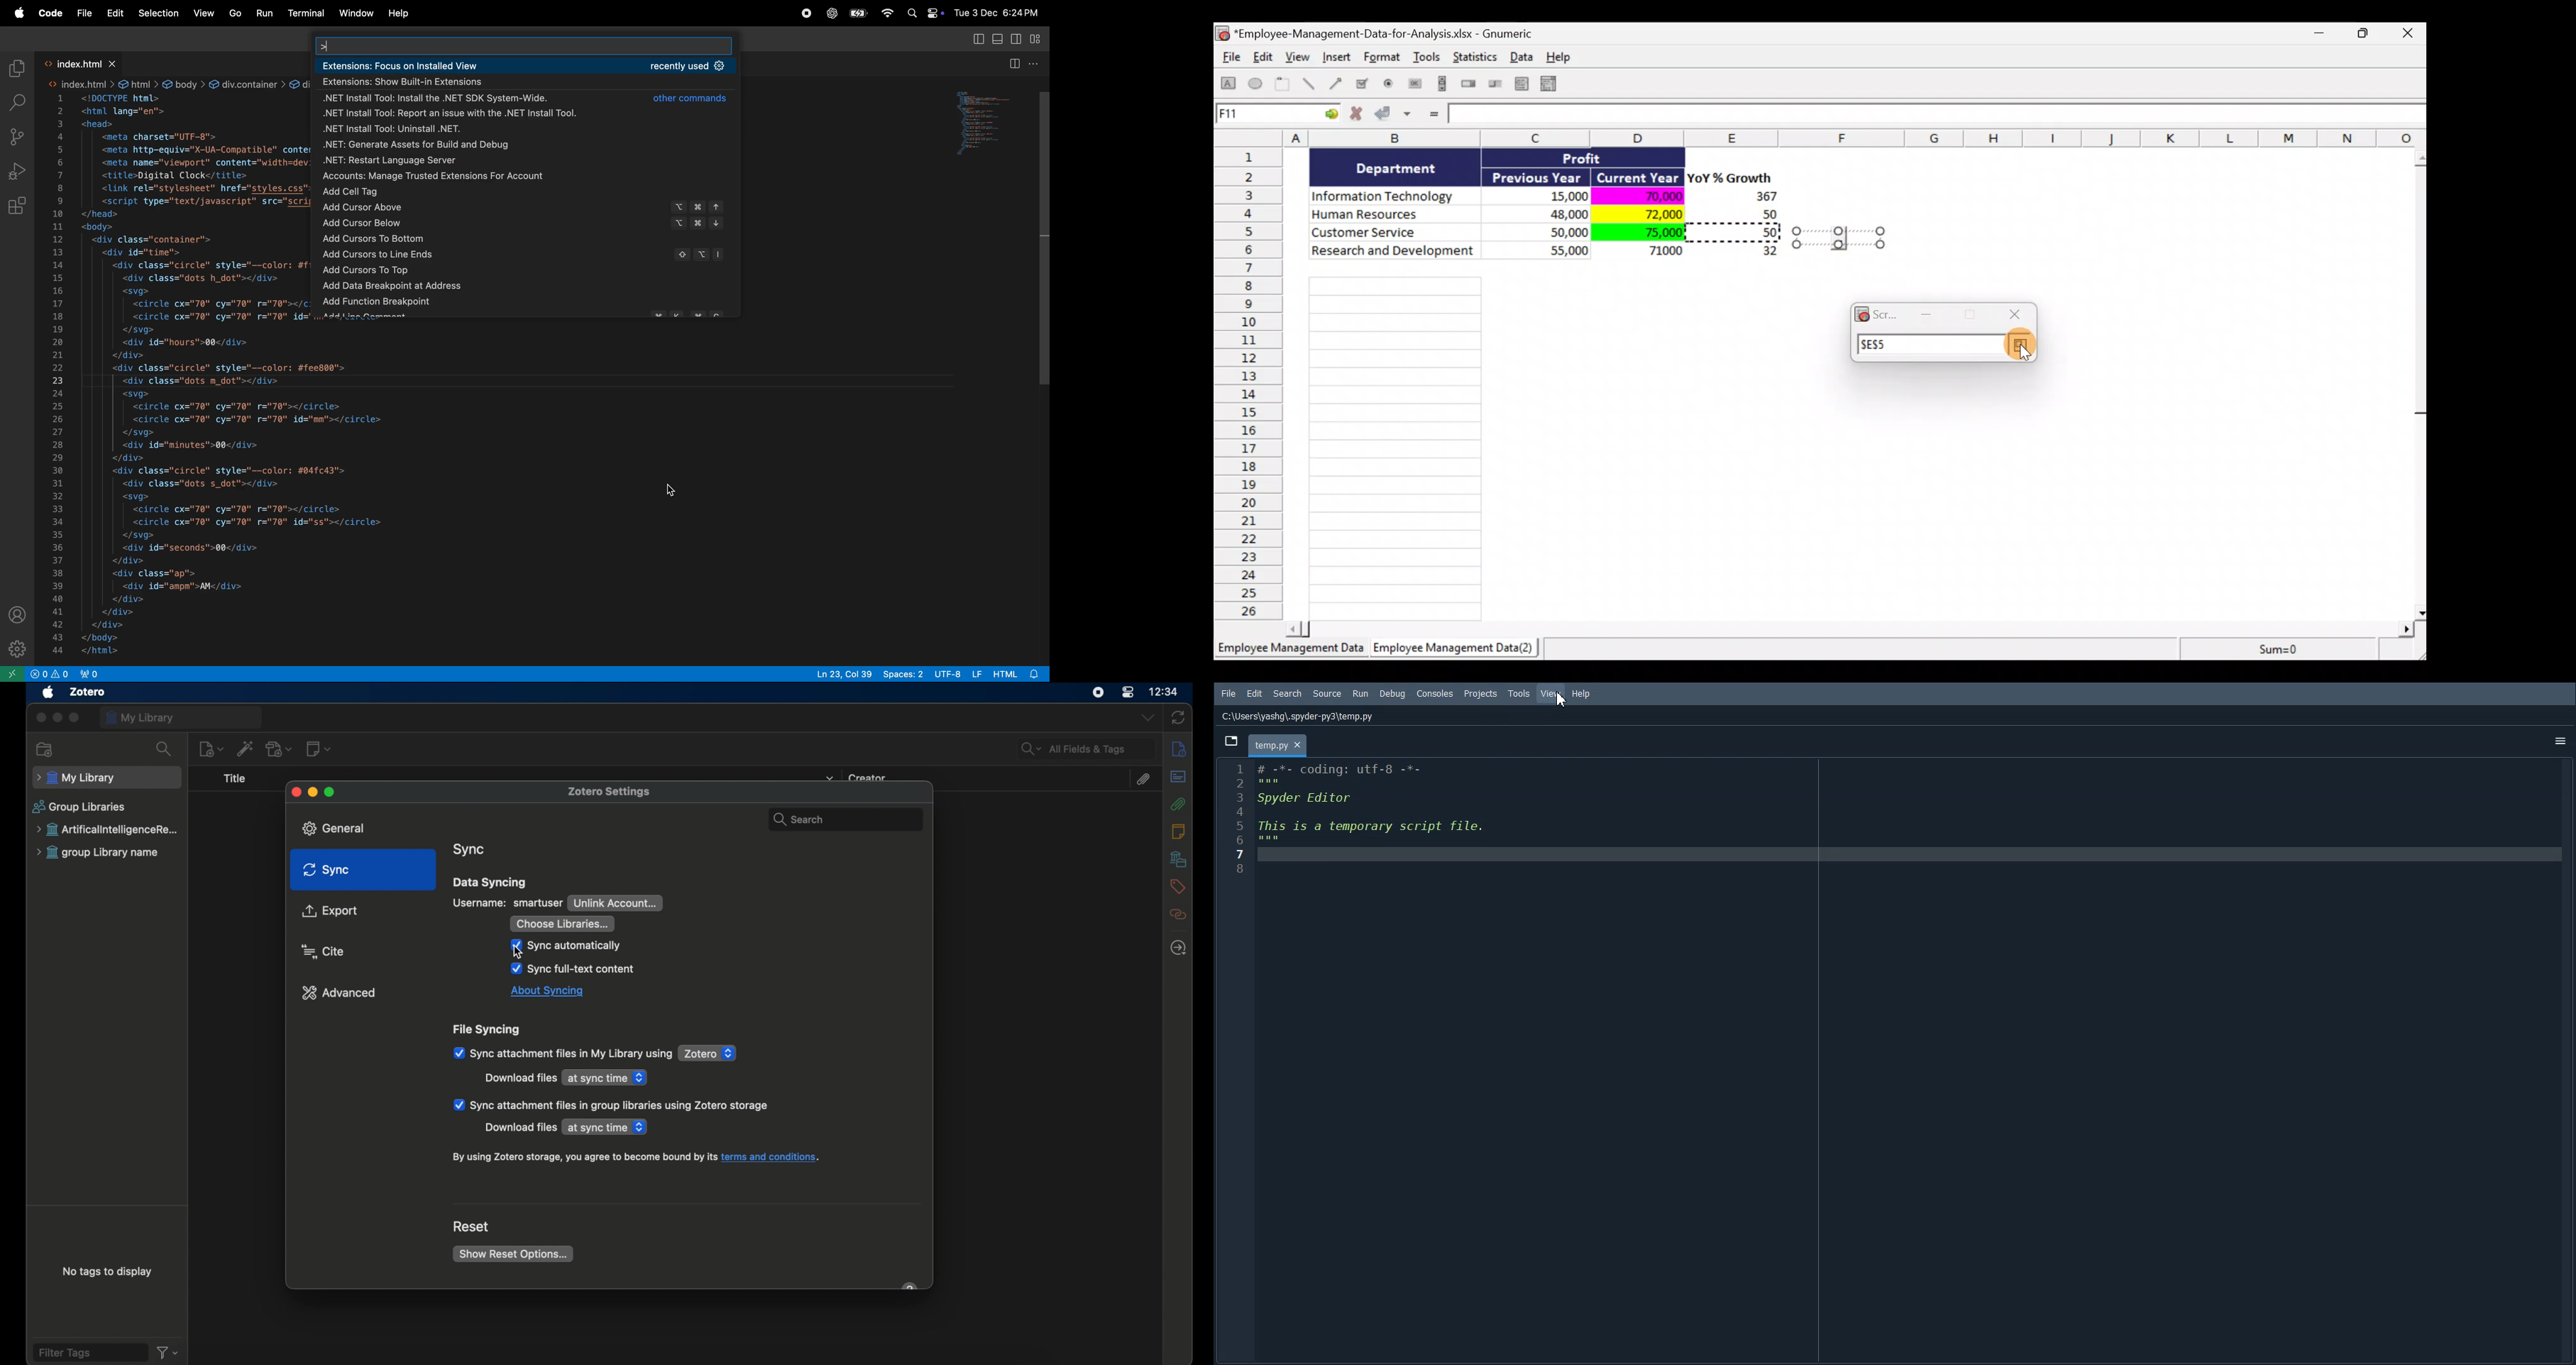  What do you see at coordinates (1551, 693) in the screenshot?
I see `View` at bounding box center [1551, 693].